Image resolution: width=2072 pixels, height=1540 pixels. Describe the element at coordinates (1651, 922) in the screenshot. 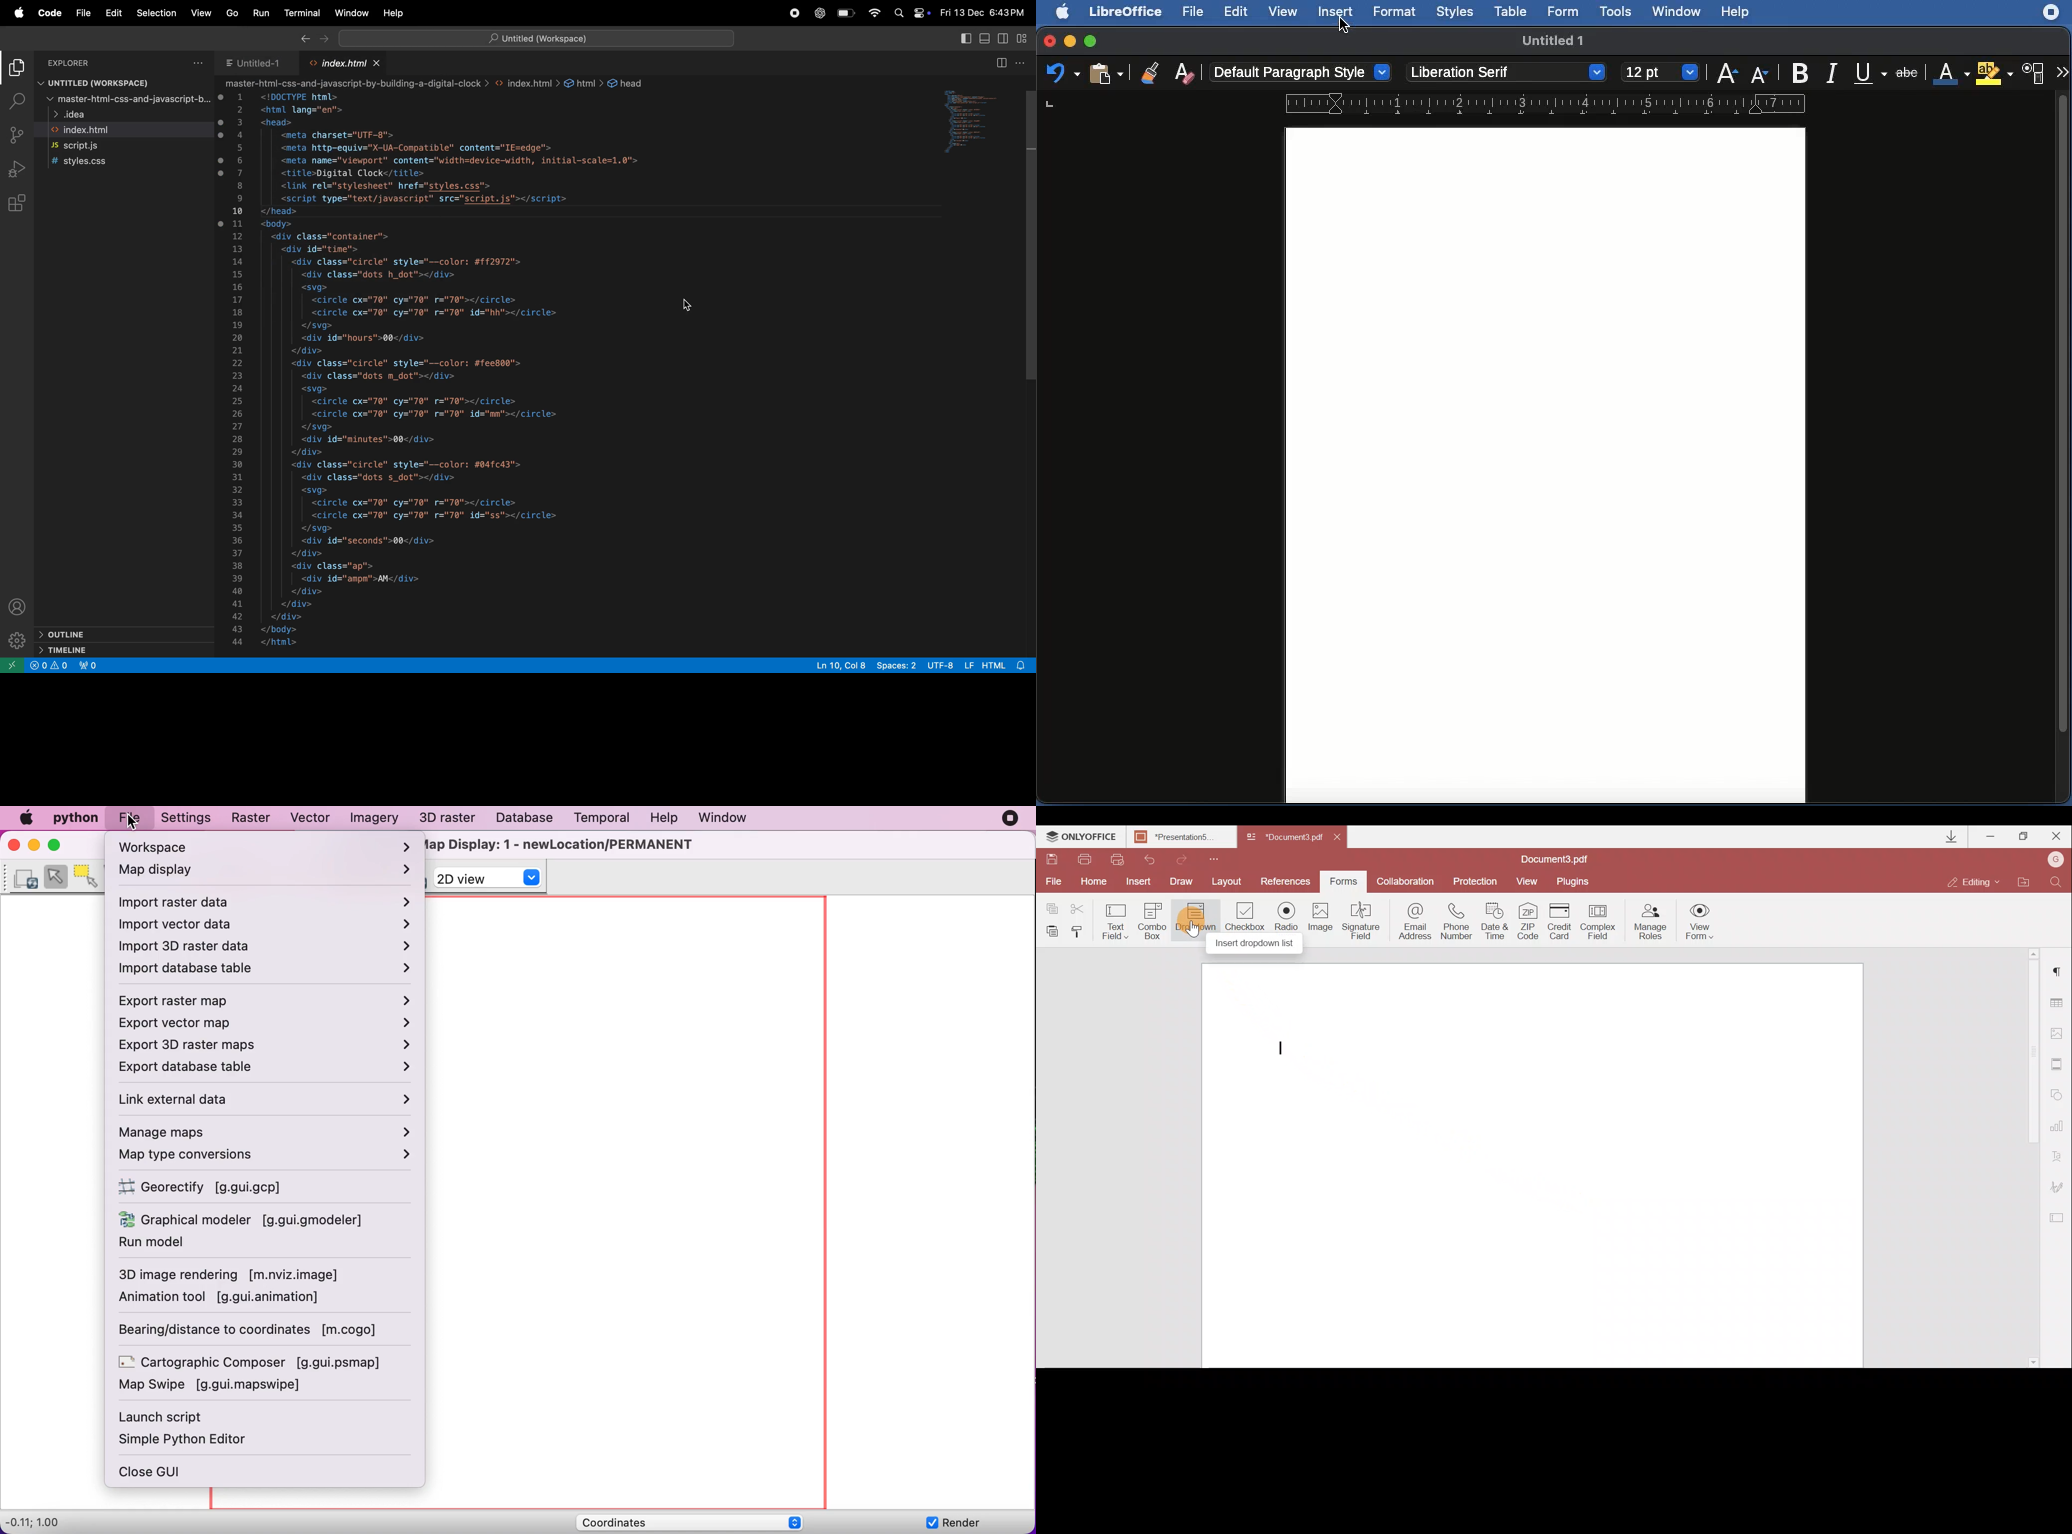

I see `Manage roles` at that location.